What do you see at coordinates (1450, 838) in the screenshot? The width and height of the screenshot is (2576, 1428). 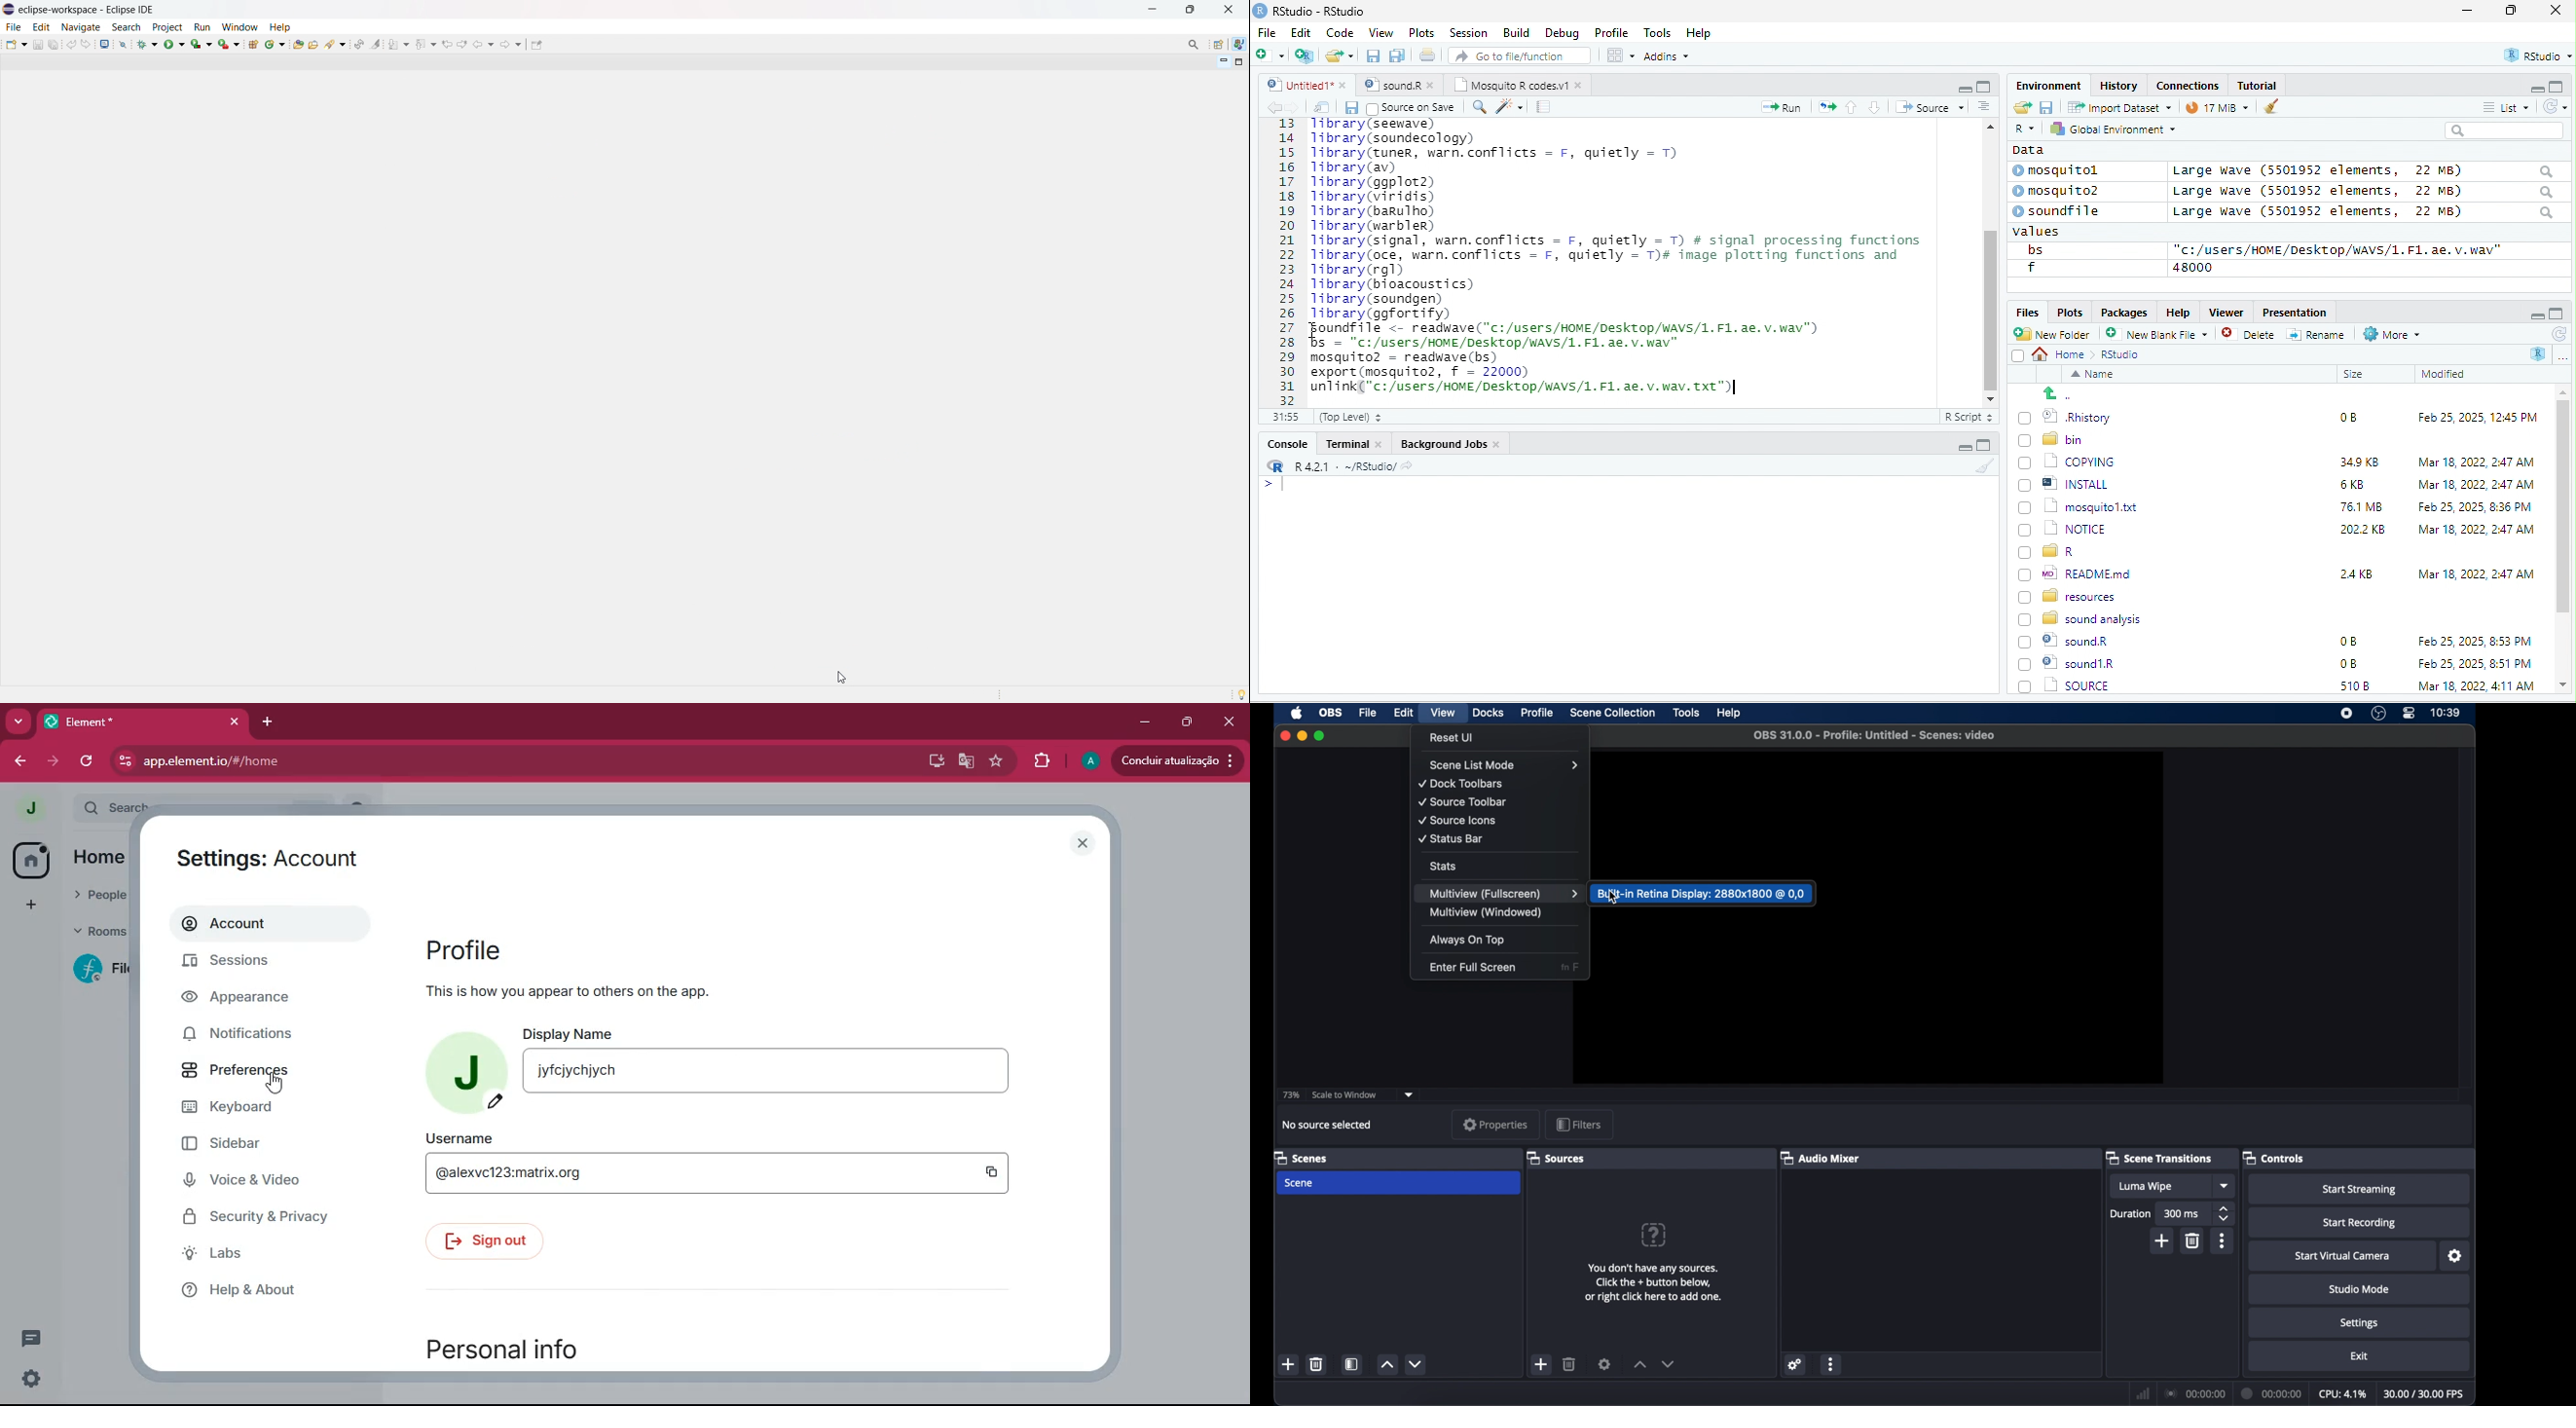 I see `status bar` at bounding box center [1450, 838].